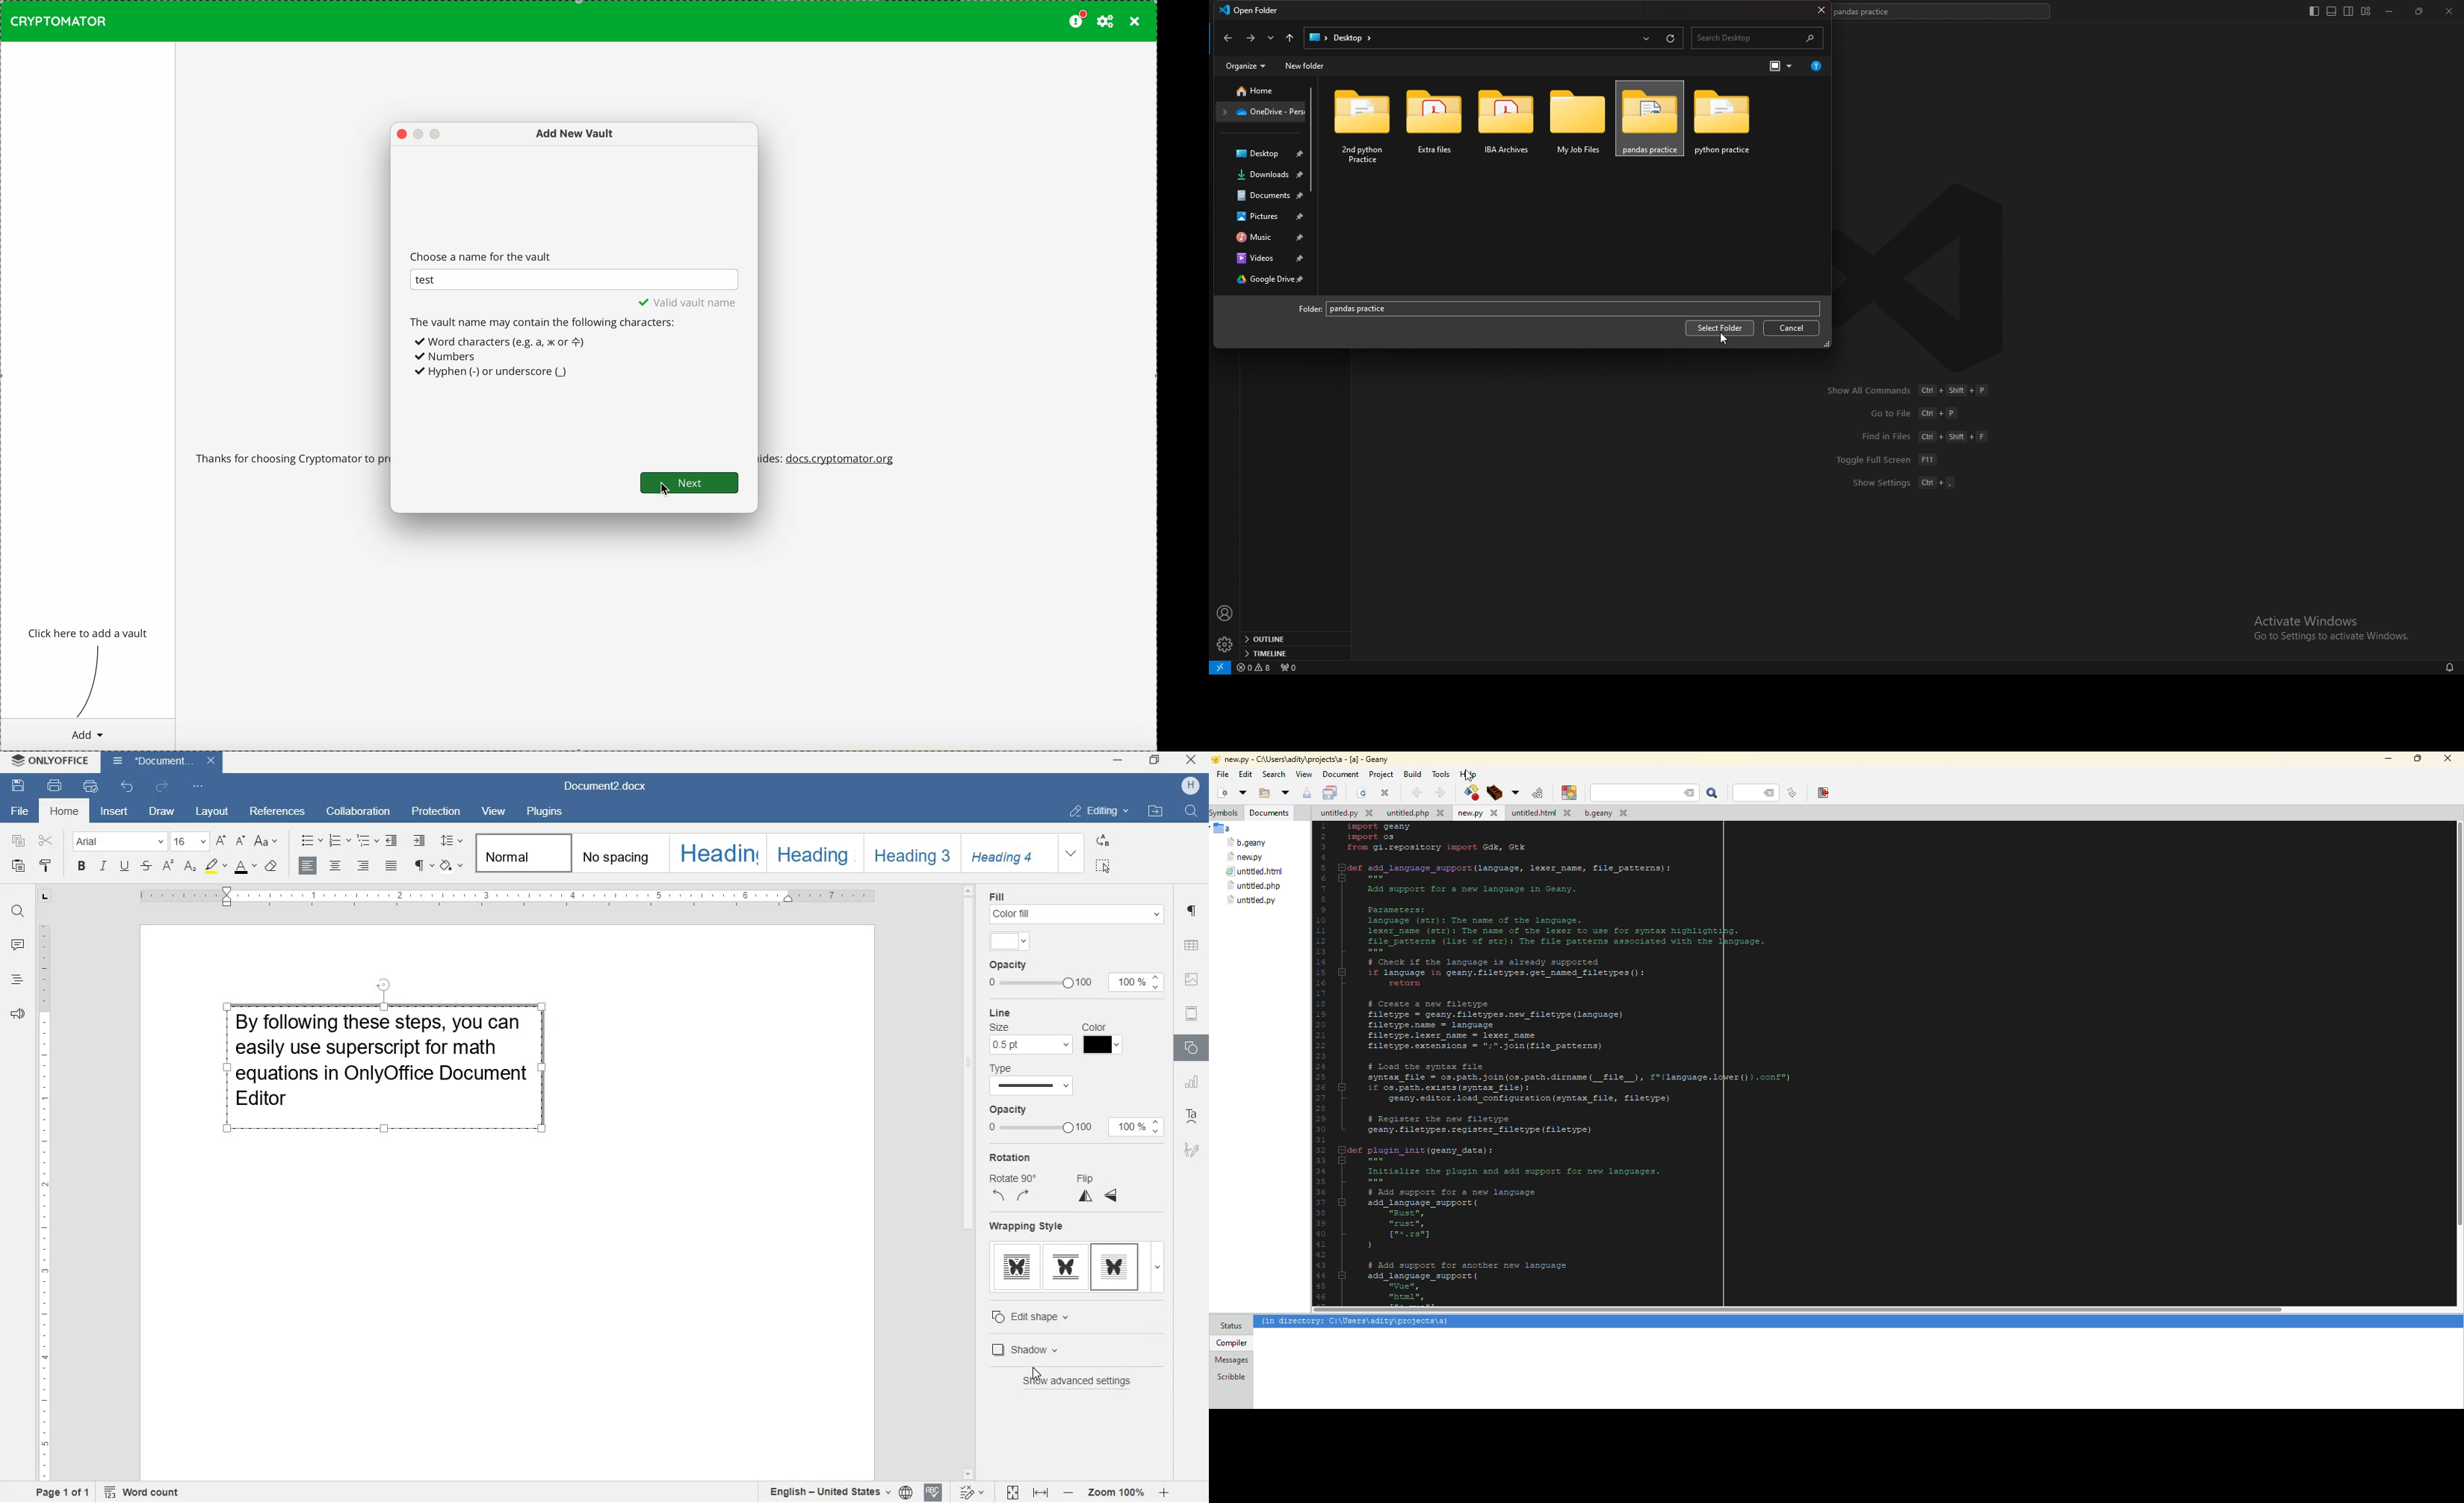 The height and width of the screenshot is (1512, 2464). Describe the element at coordinates (162, 813) in the screenshot. I see `draw` at that location.